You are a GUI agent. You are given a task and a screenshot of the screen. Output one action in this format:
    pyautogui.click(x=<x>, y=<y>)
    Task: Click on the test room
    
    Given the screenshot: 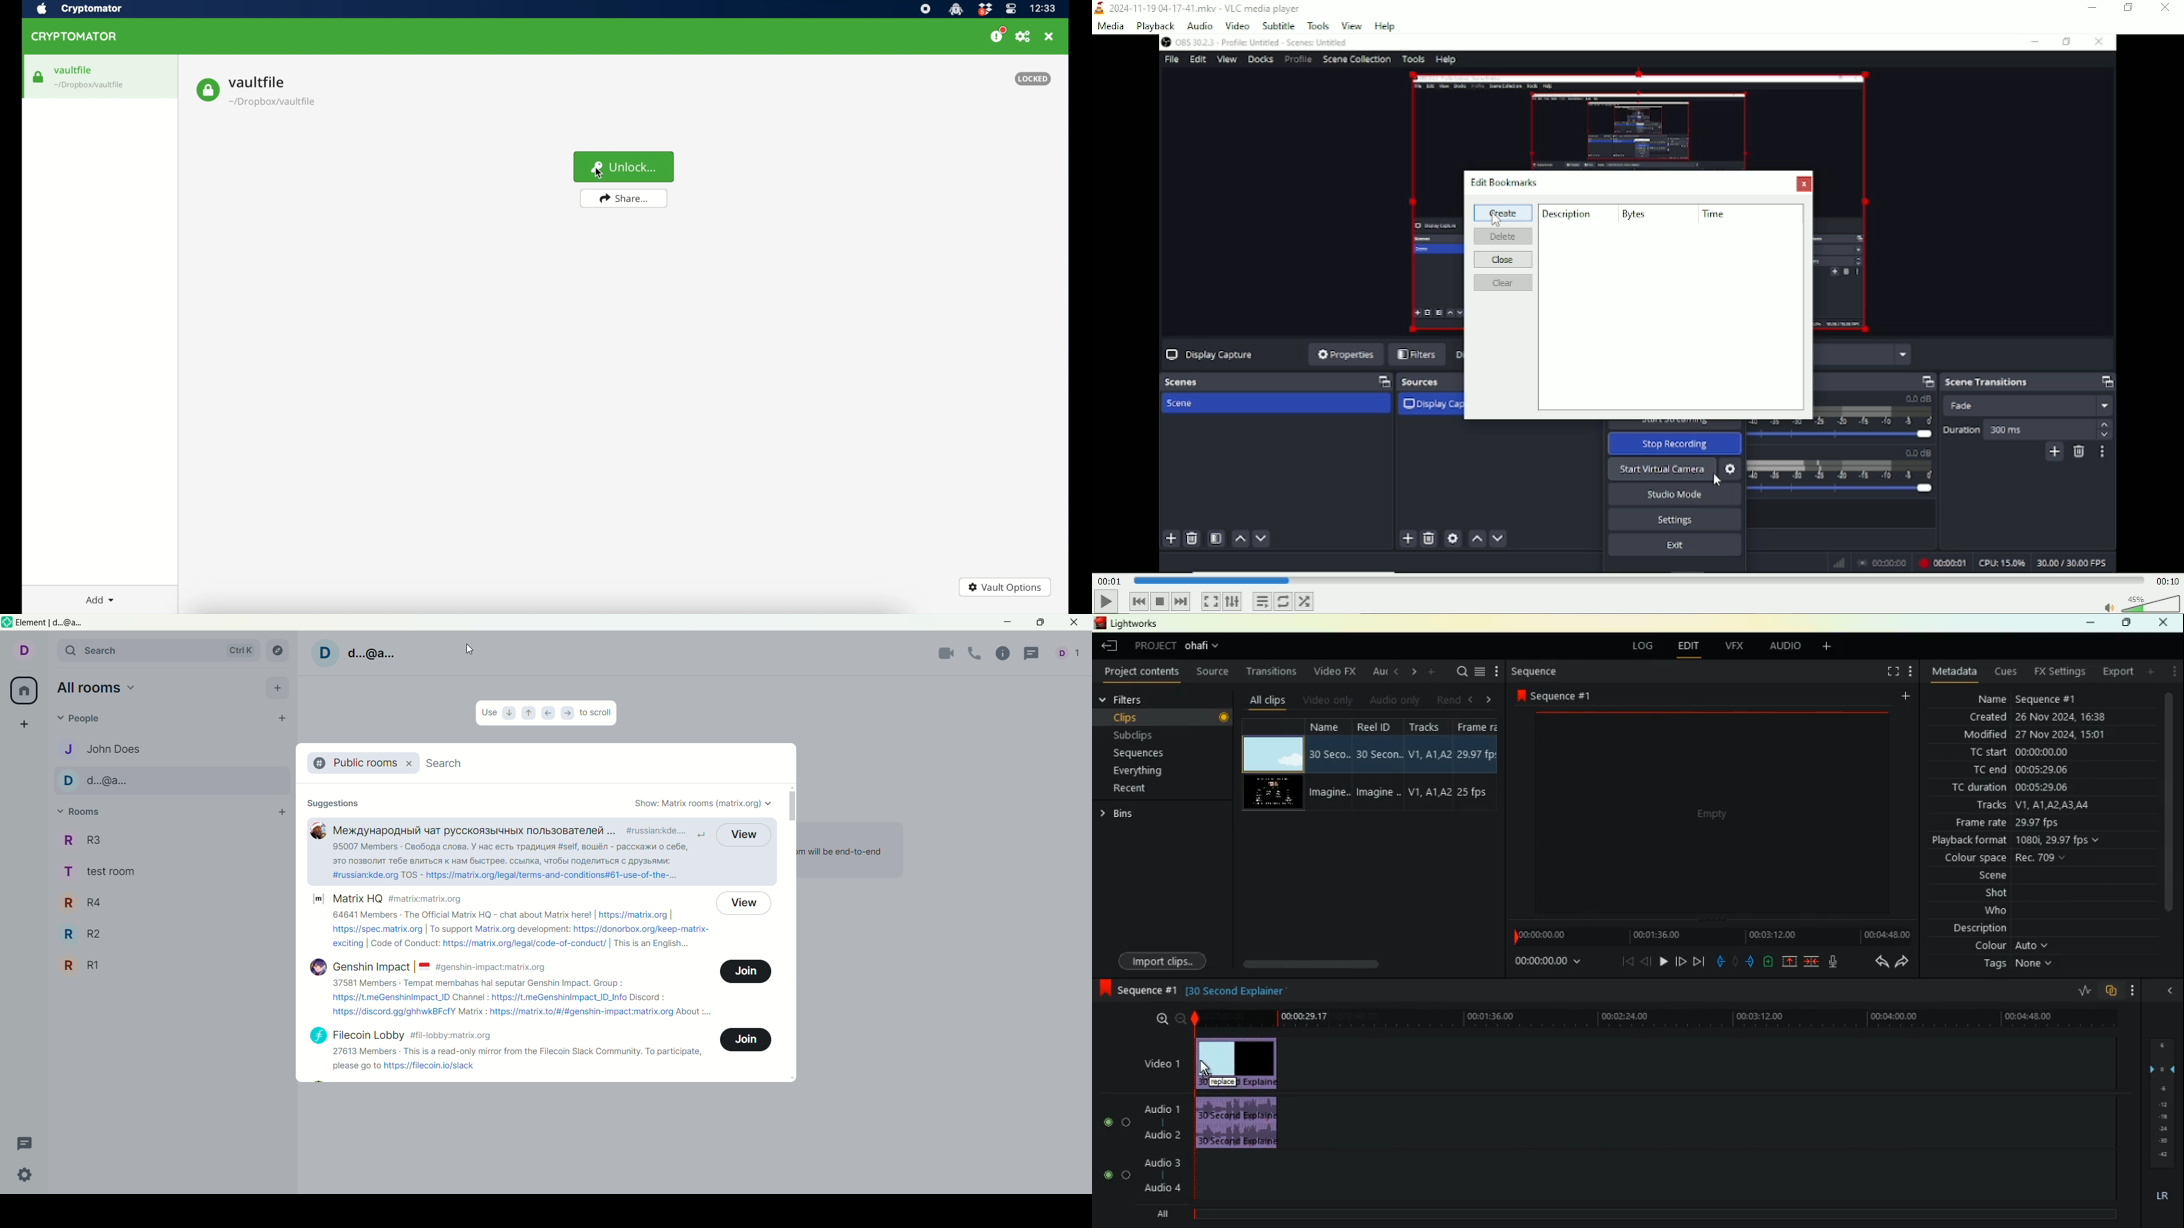 What is the action you would take?
    pyautogui.click(x=173, y=872)
    